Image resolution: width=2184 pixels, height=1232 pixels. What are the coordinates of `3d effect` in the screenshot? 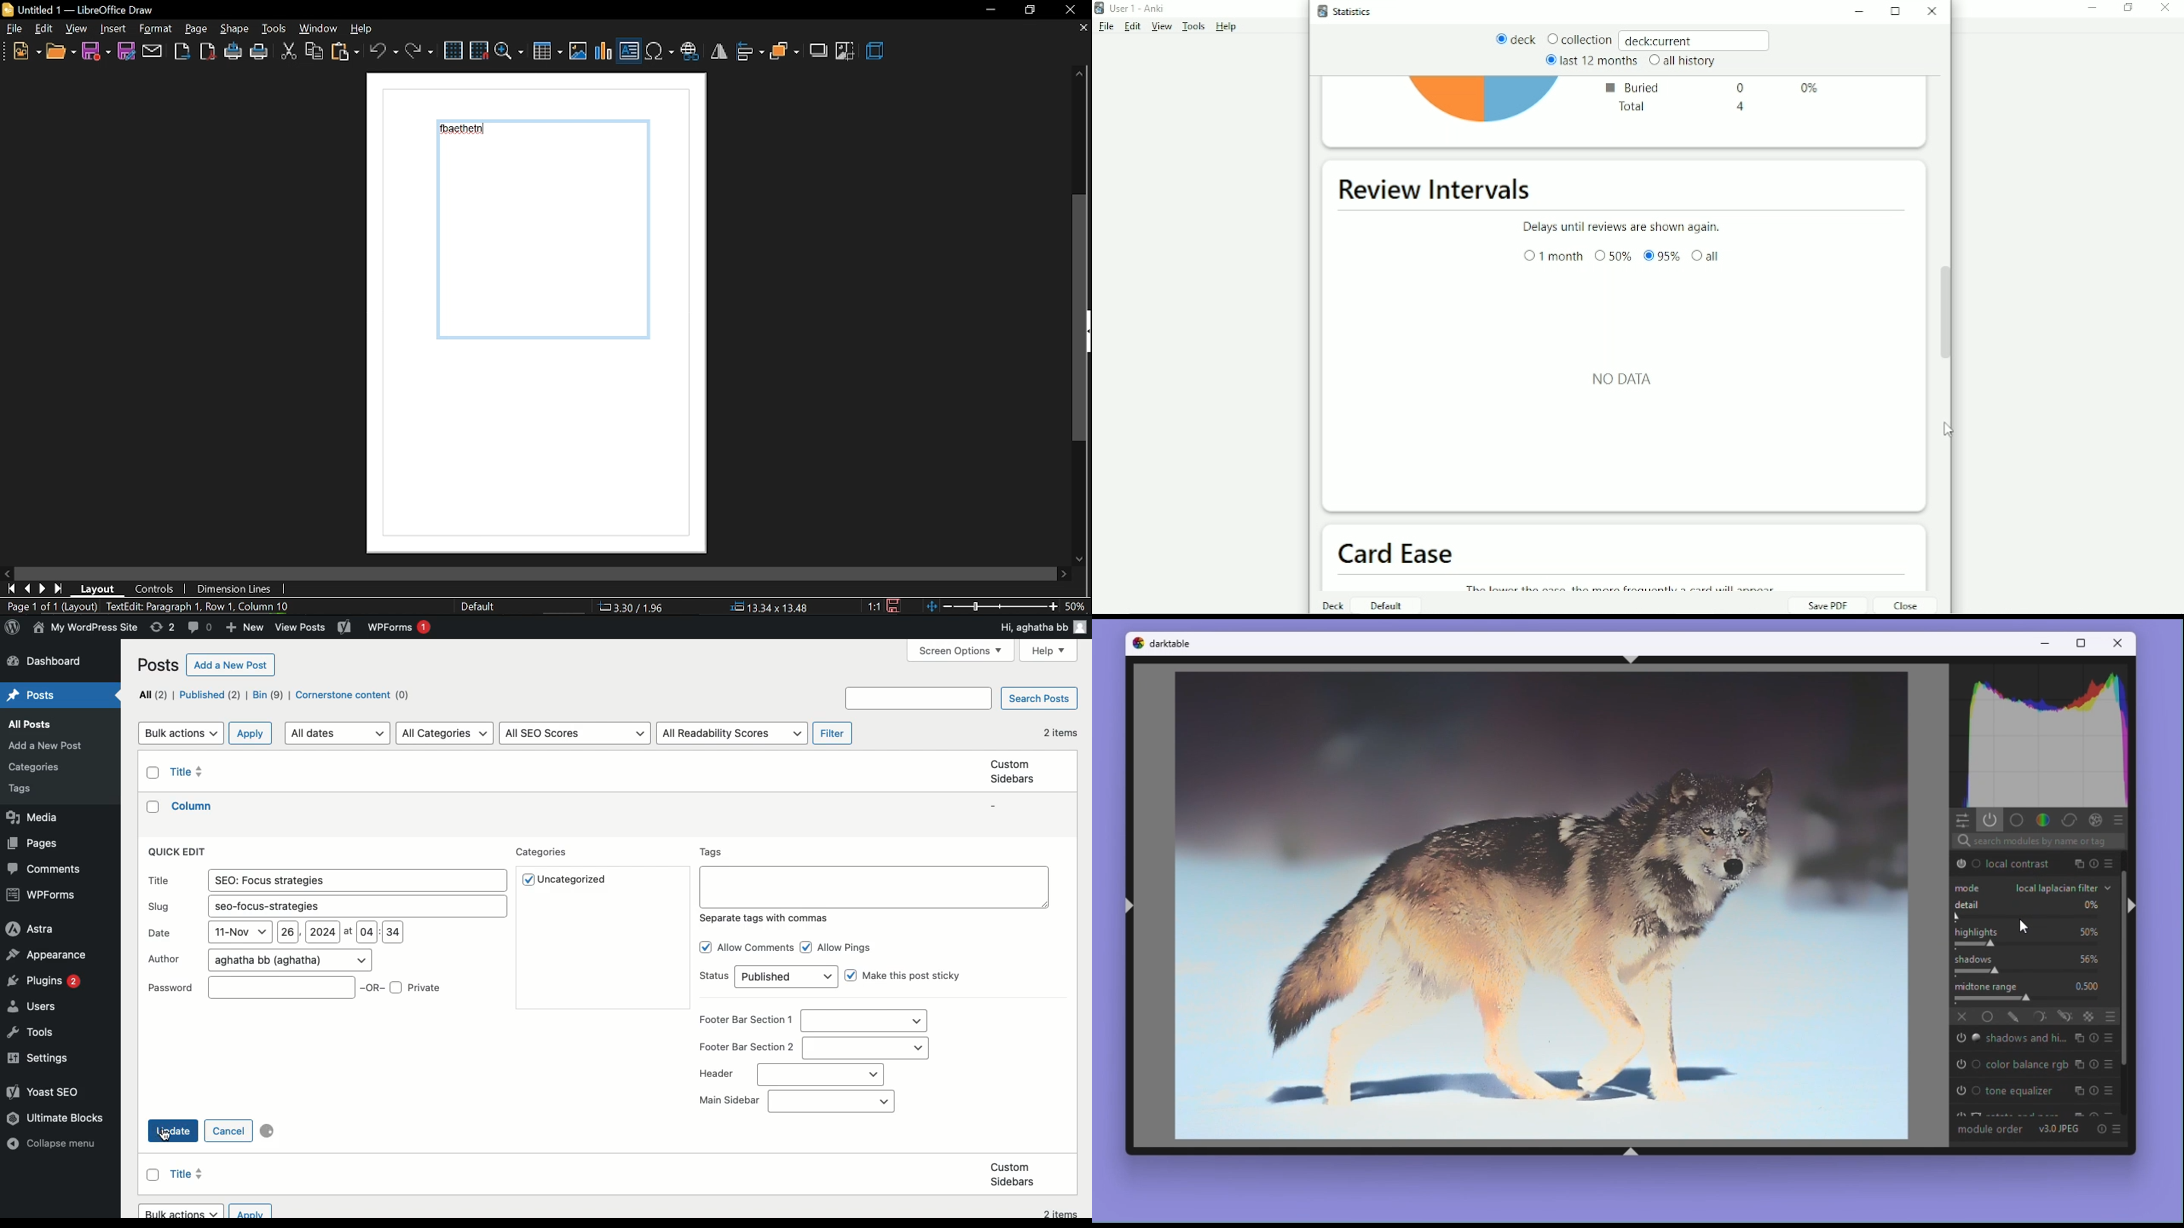 It's located at (877, 52).